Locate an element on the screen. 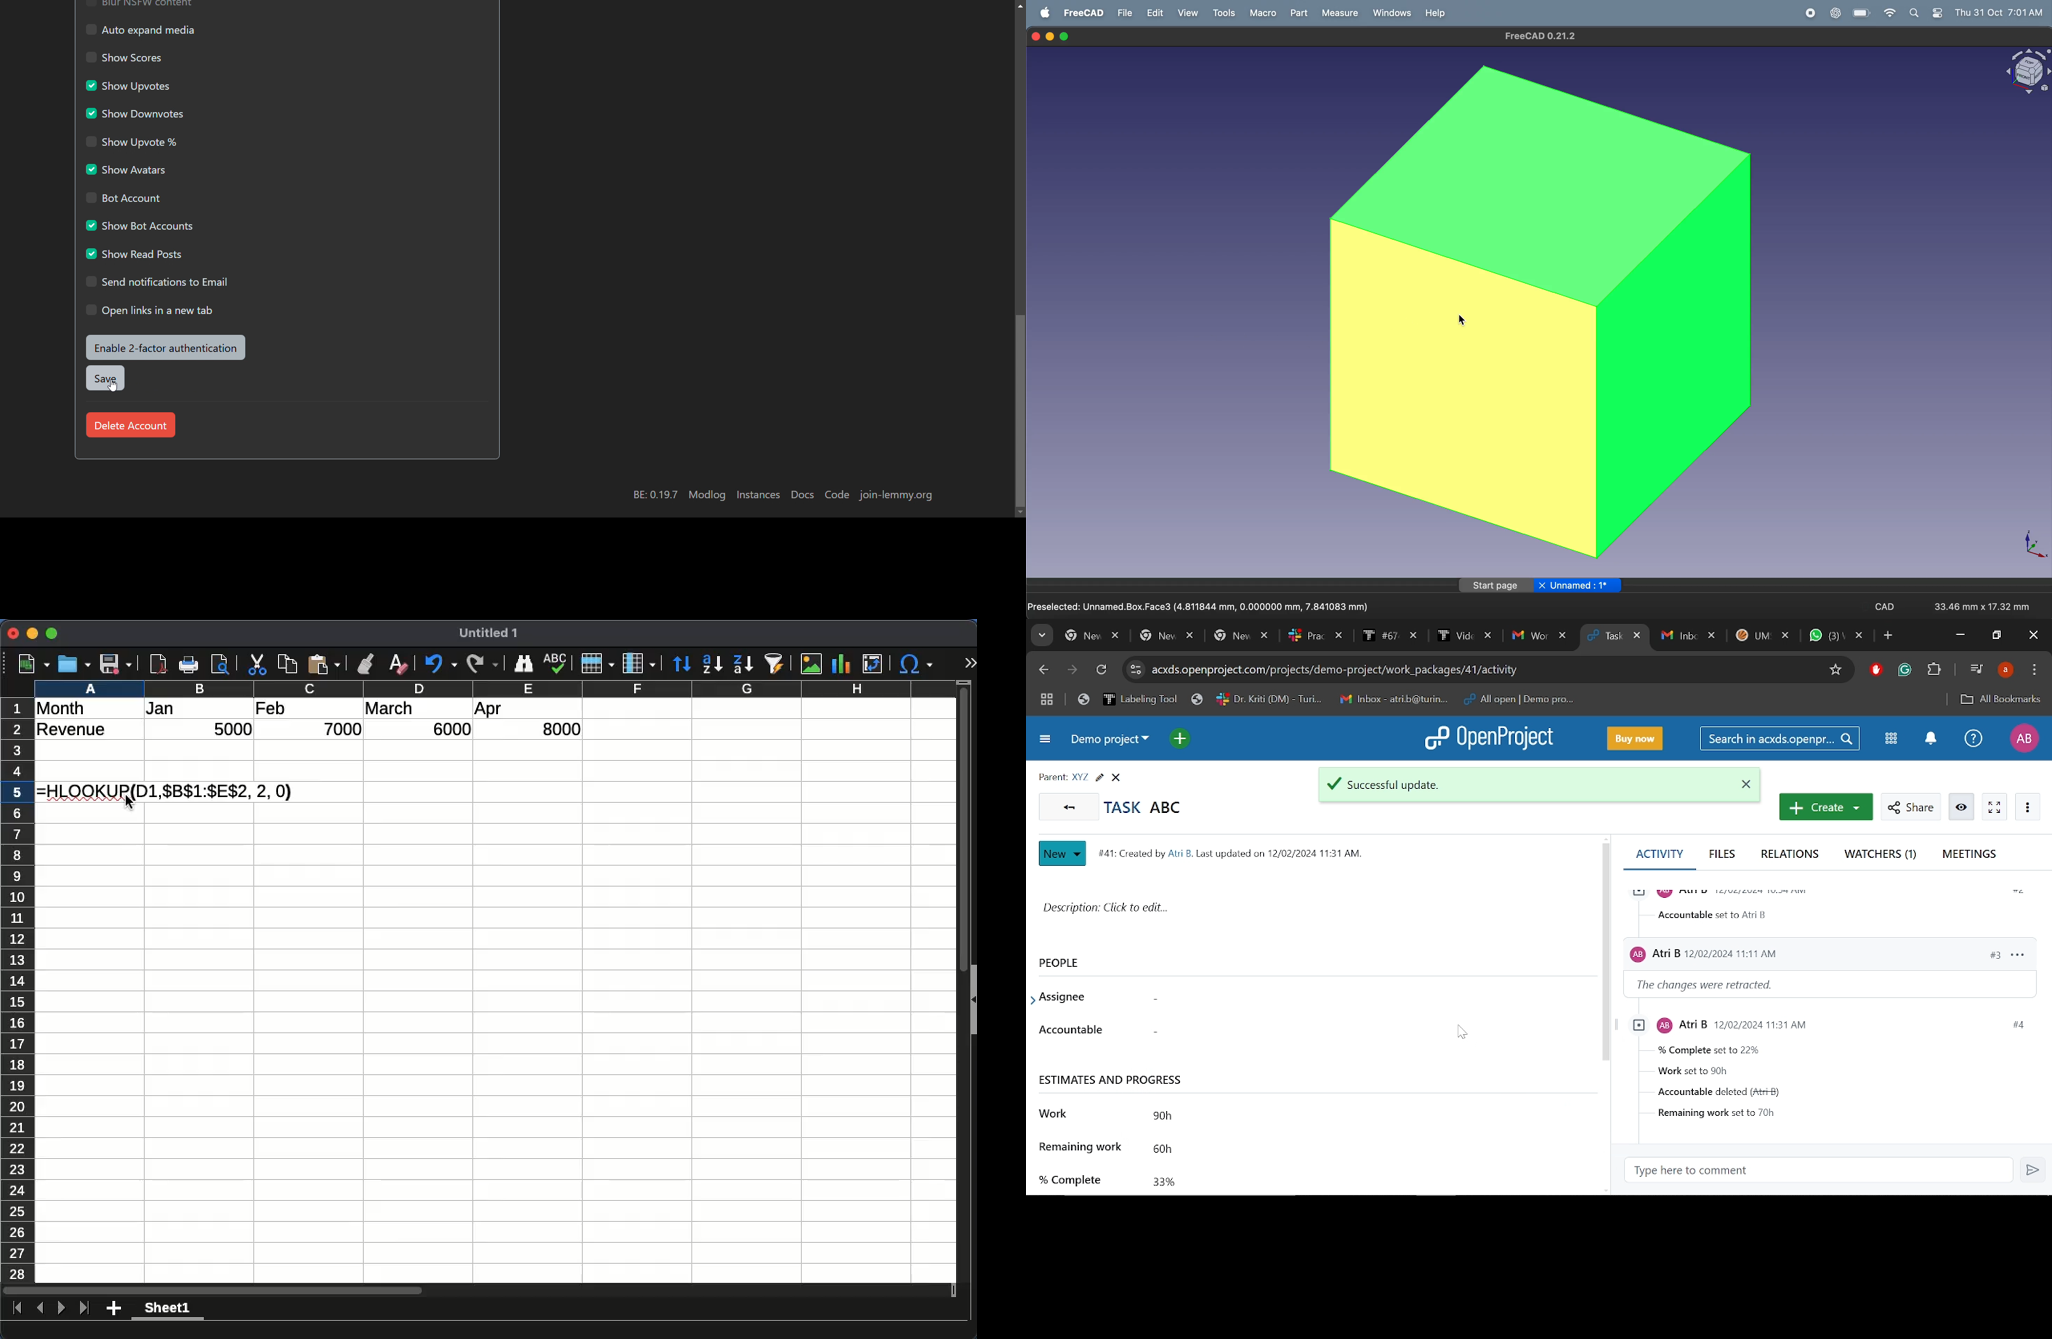 The image size is (2072, 1344). sketch is located at coordinates (555, 664).